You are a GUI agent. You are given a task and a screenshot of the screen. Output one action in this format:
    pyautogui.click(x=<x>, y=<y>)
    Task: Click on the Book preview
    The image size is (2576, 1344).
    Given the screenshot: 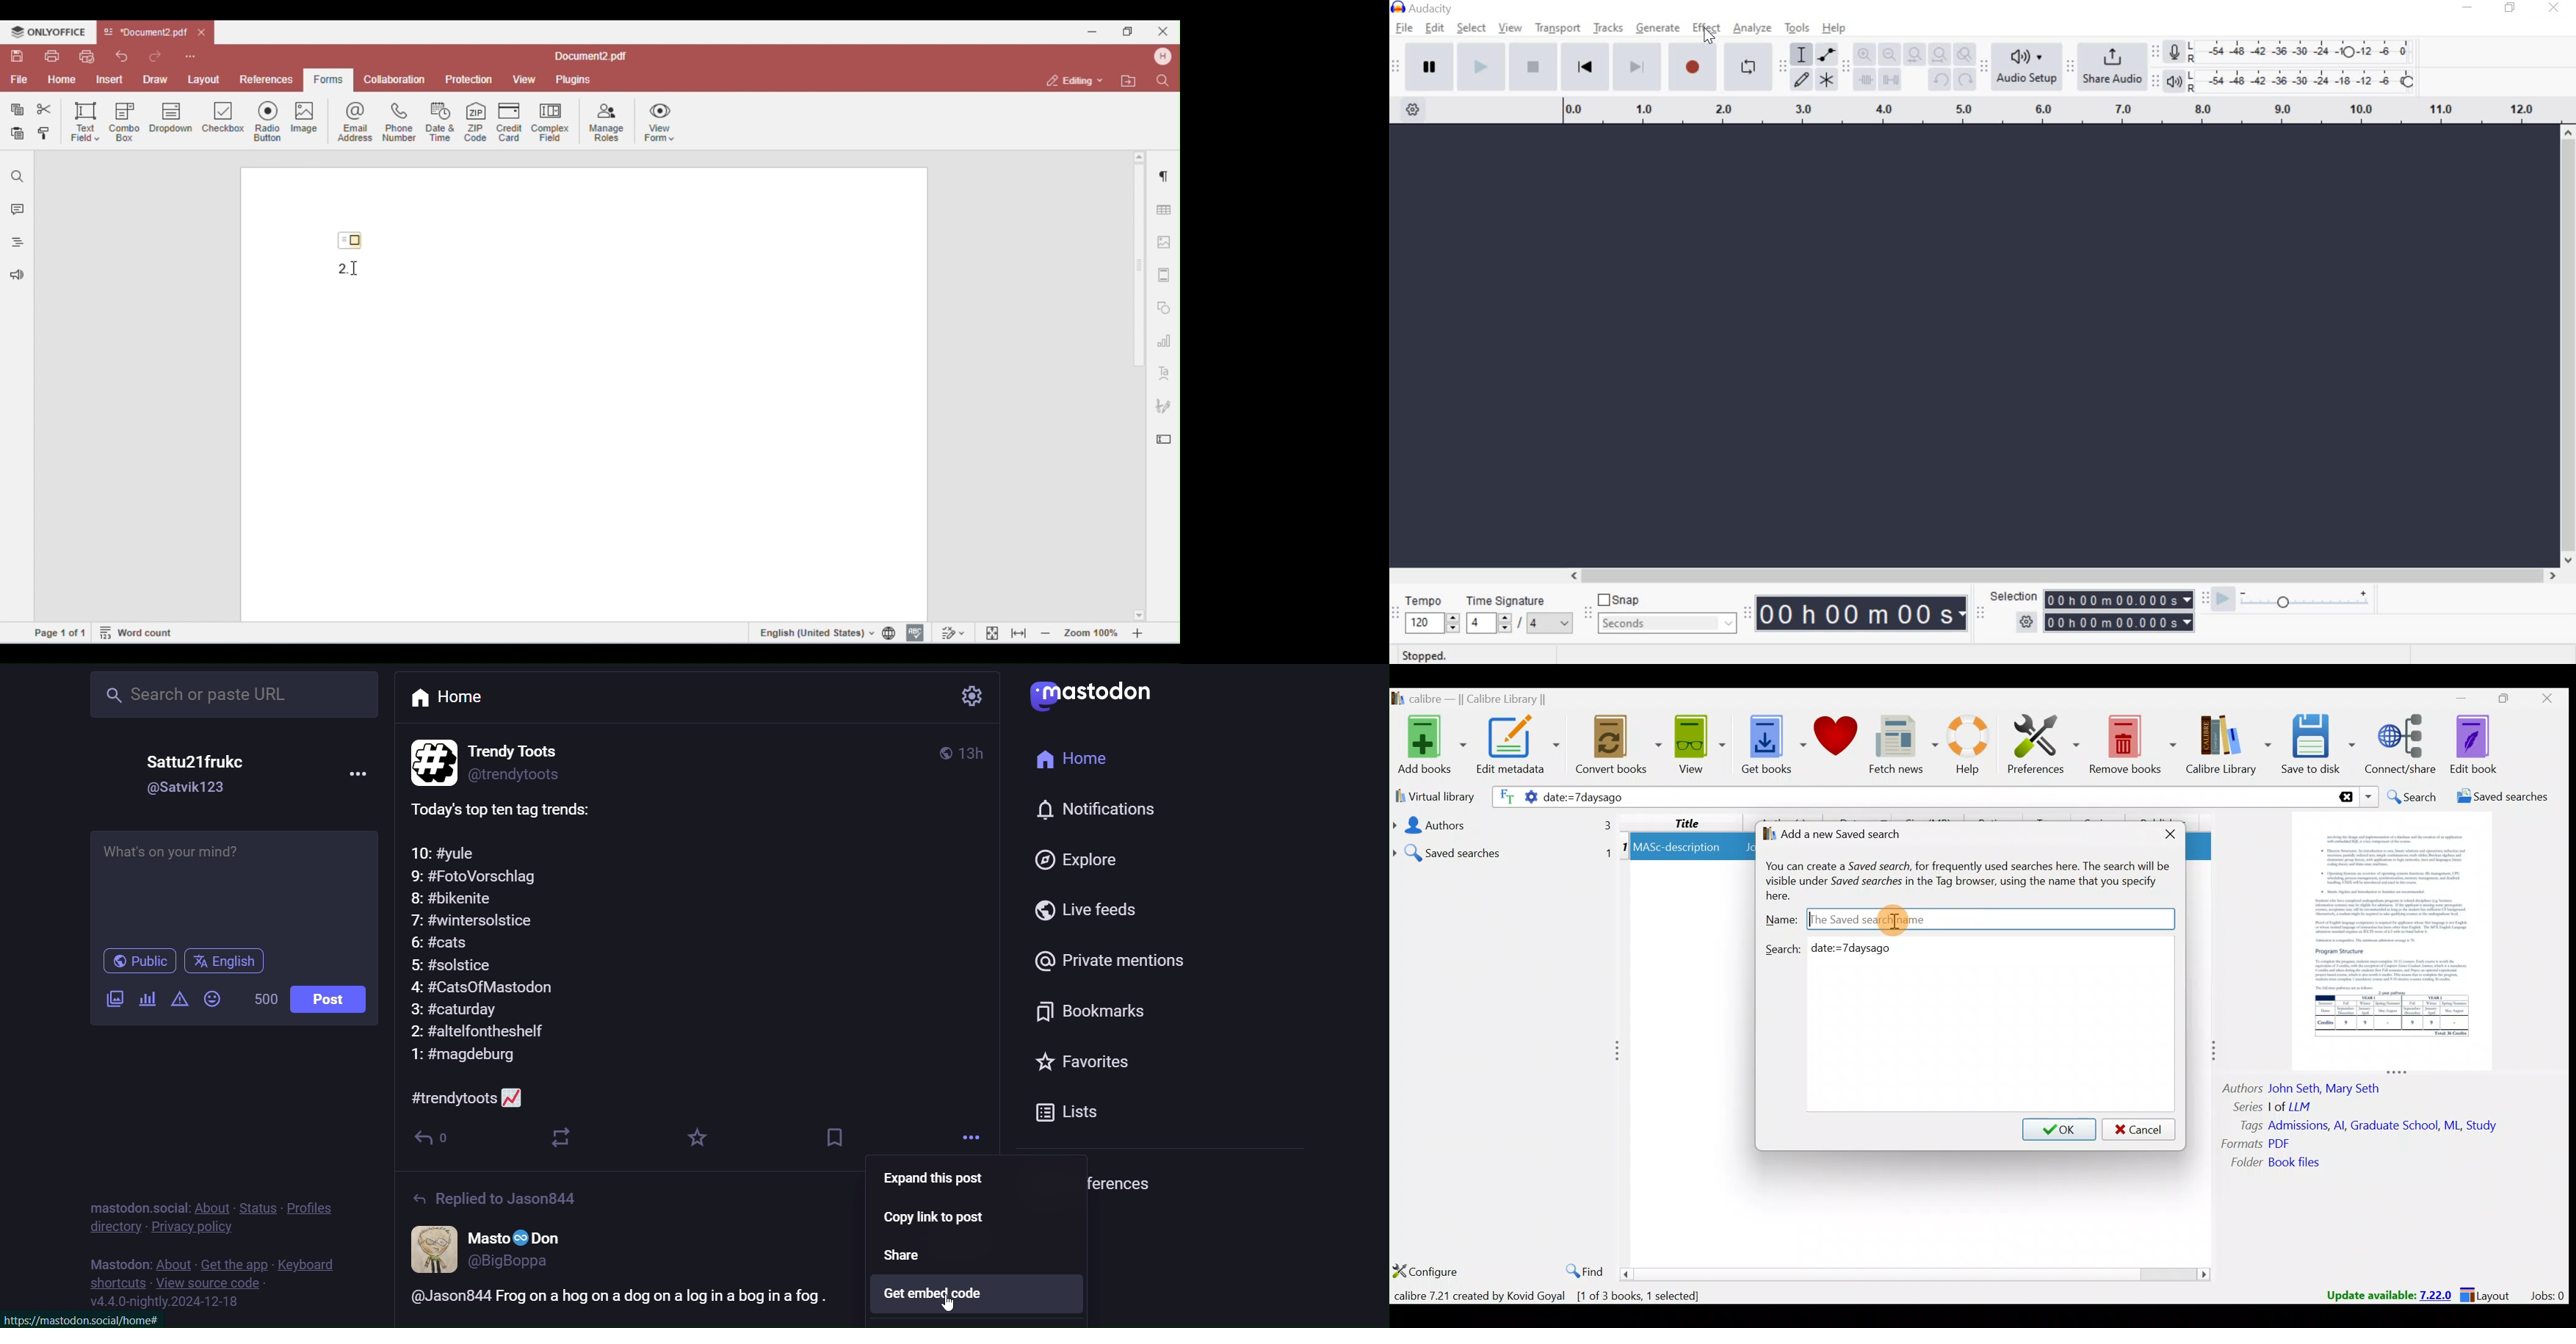 What is the action you would take?
    pyautogui.click(x=2397, y=937)
    